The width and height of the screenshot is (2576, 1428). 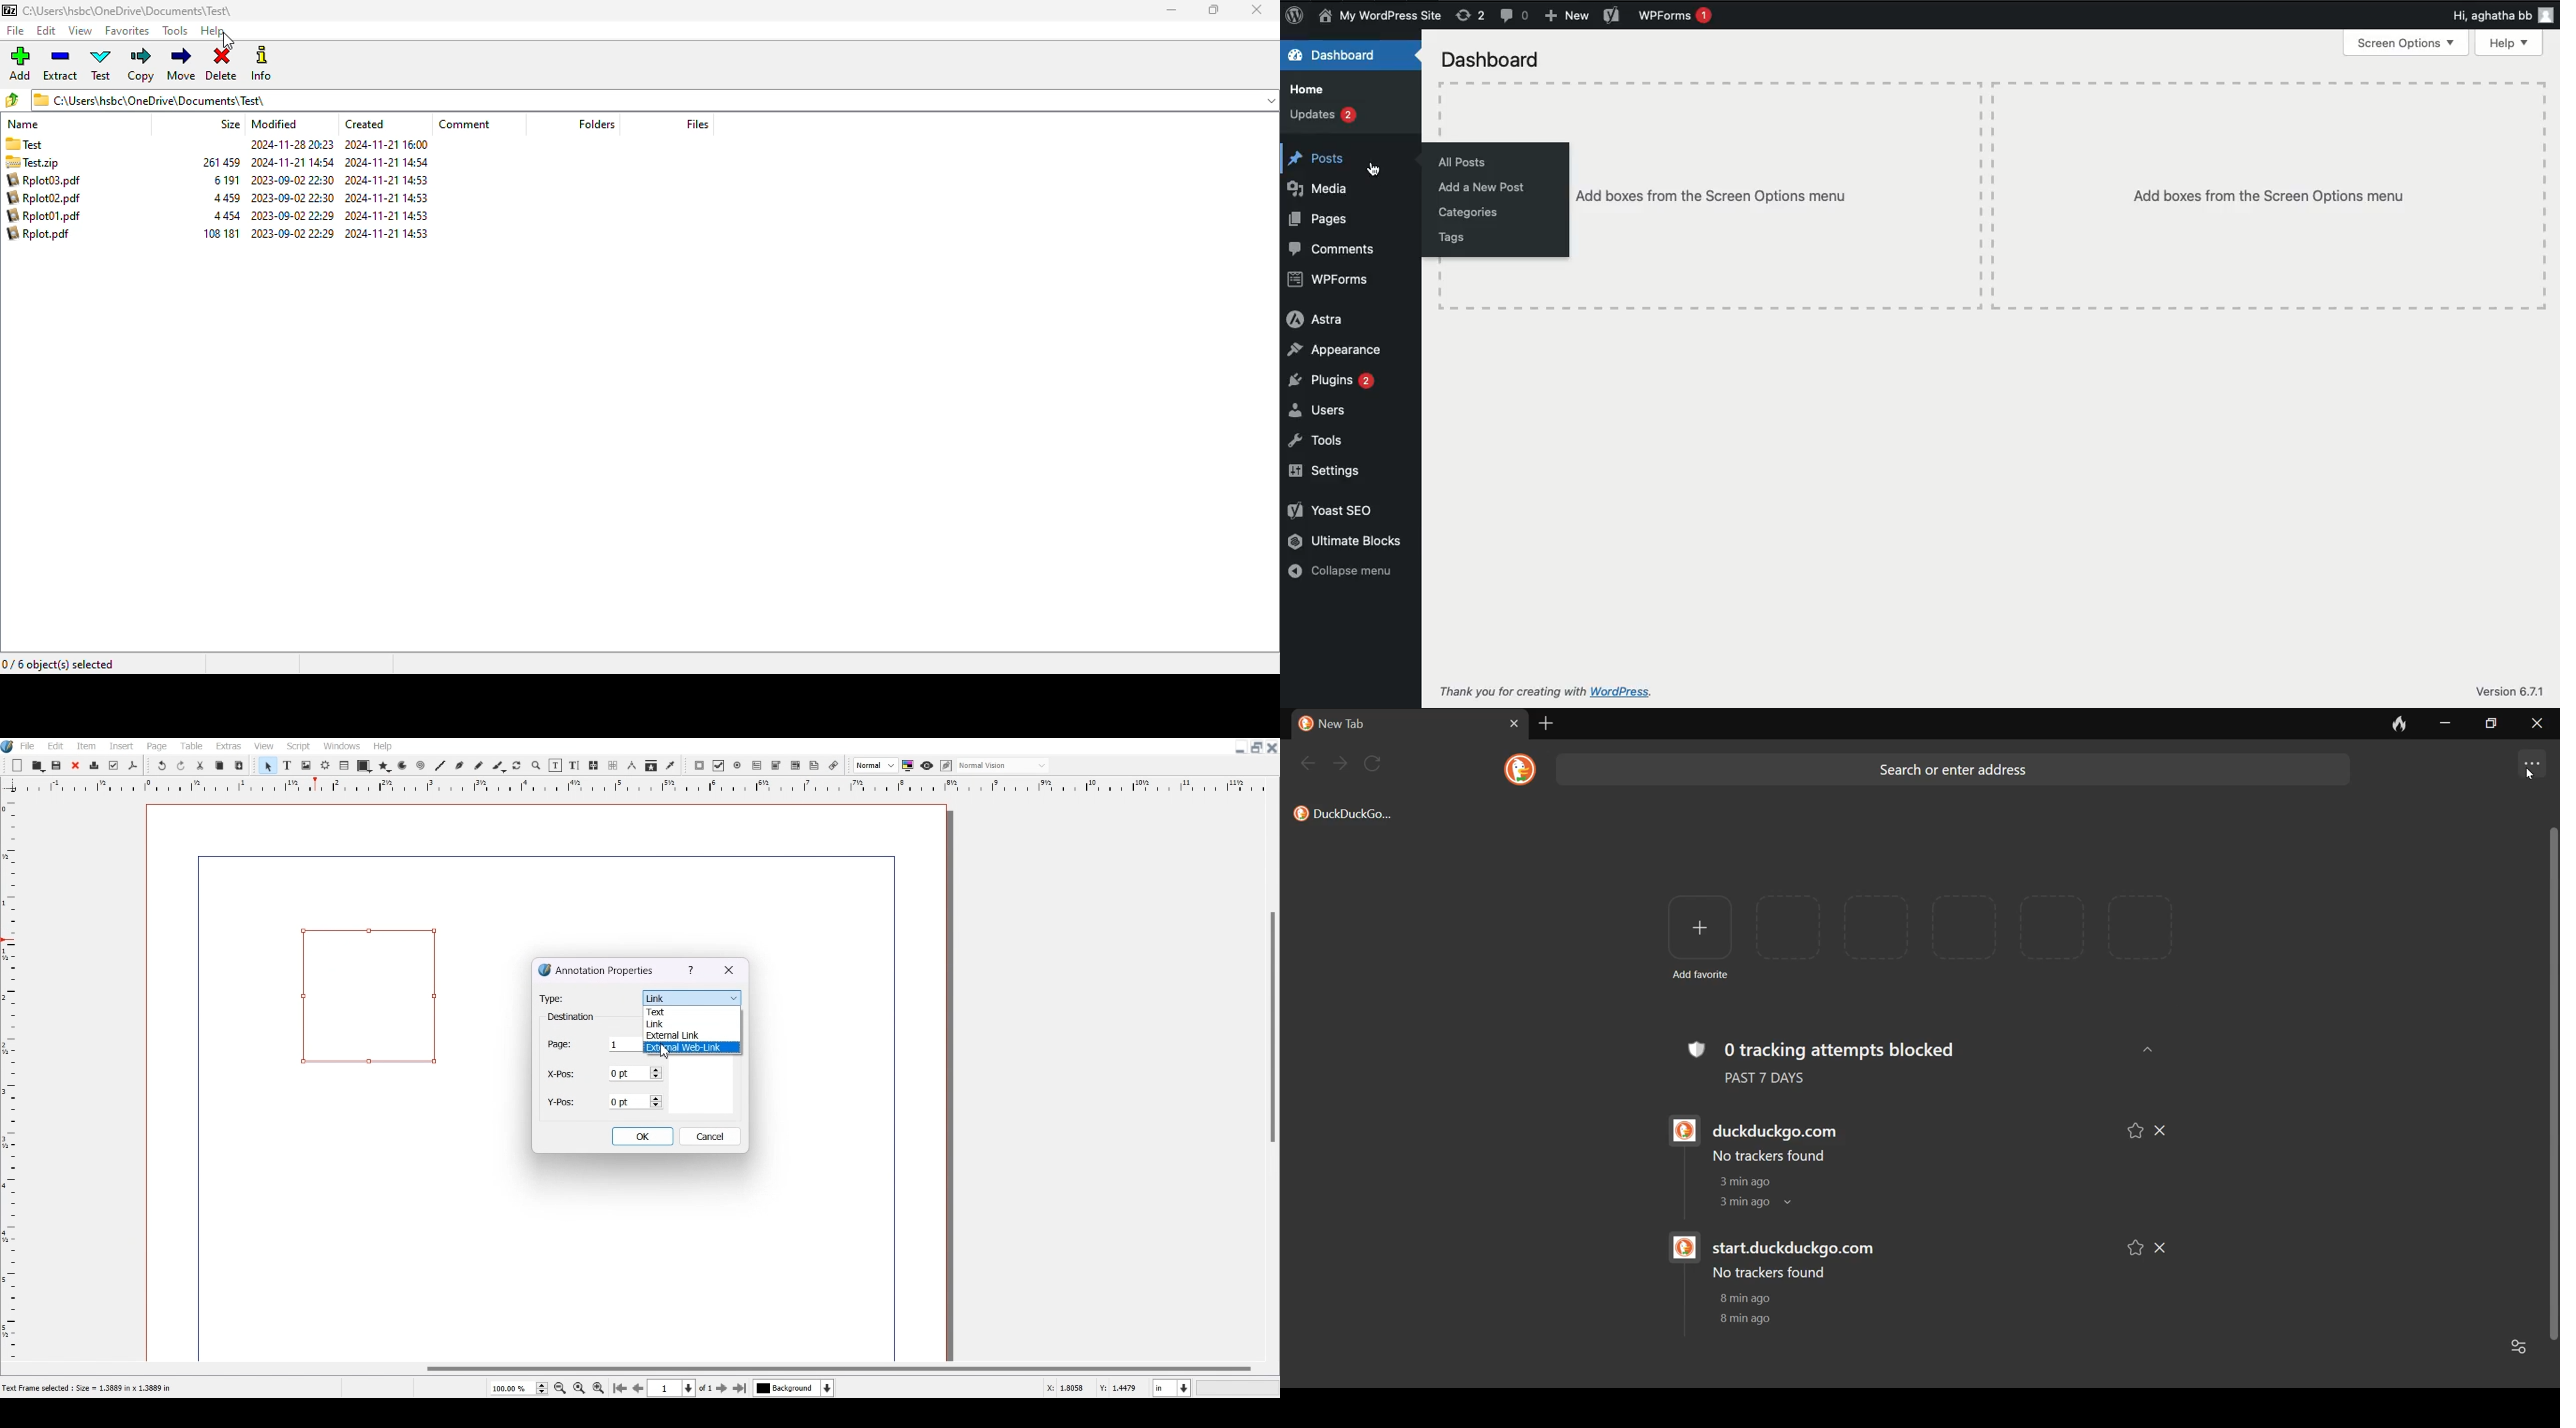 What do you see at coordinates (628, 787) in the screenshot?
I see `Vertical scale` at bounding box center [628, 787].